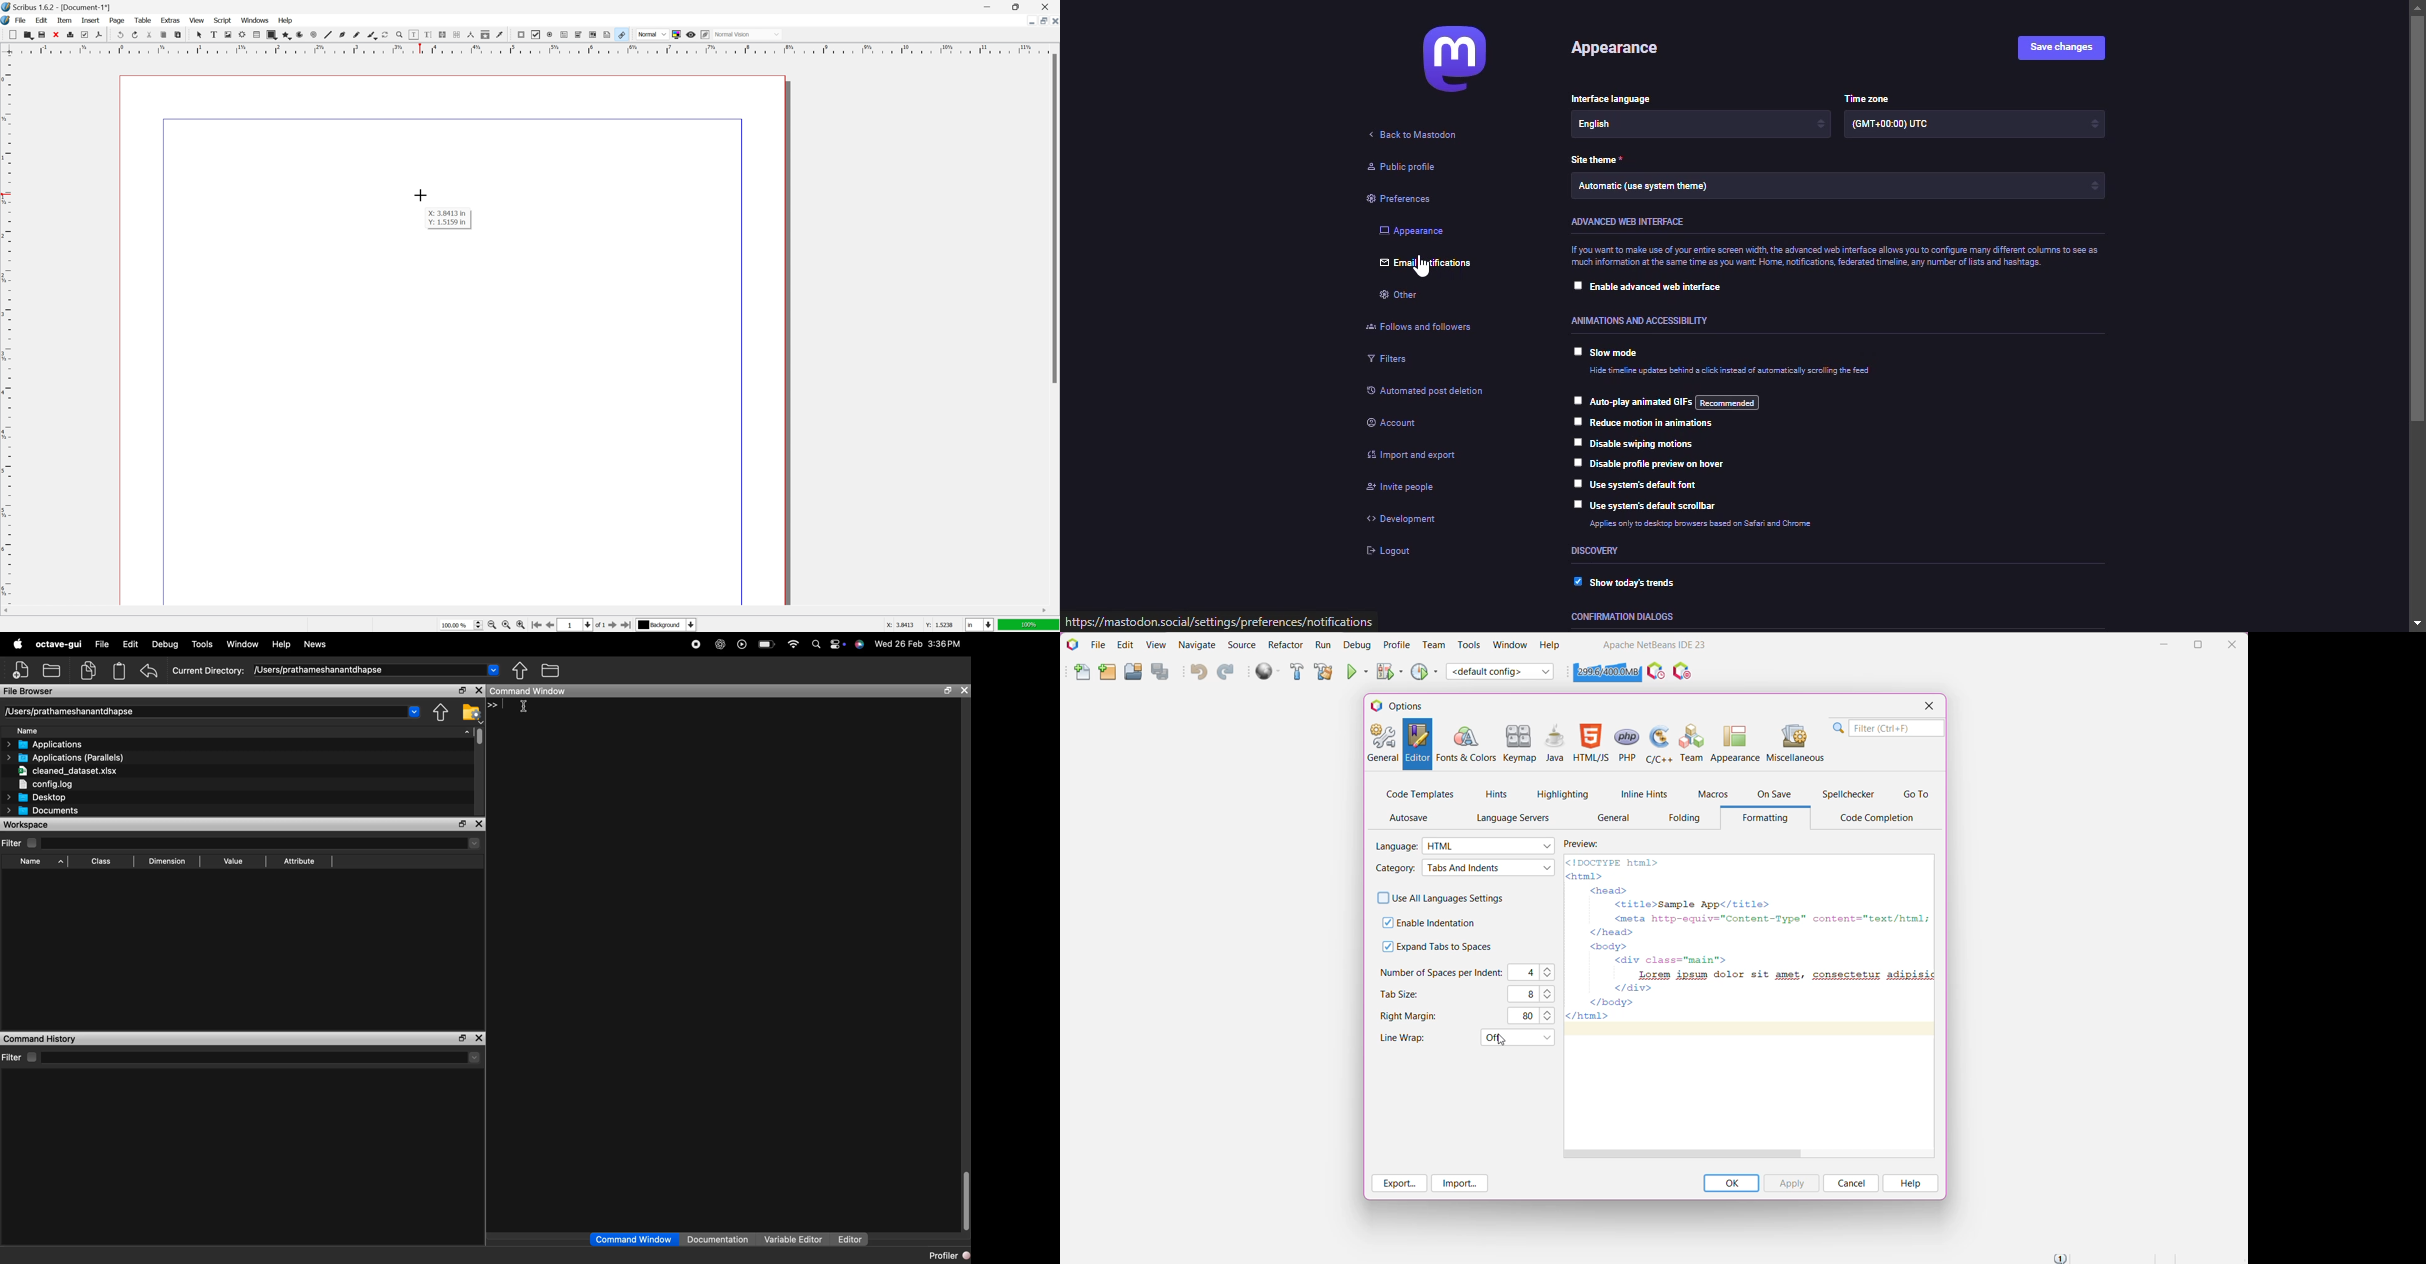 This screenshot has height=1288, width=2436. What do you see at coordinates (457, 34) in the screenshot?
I see `unlink text frames` at bounding box center [457, 34].